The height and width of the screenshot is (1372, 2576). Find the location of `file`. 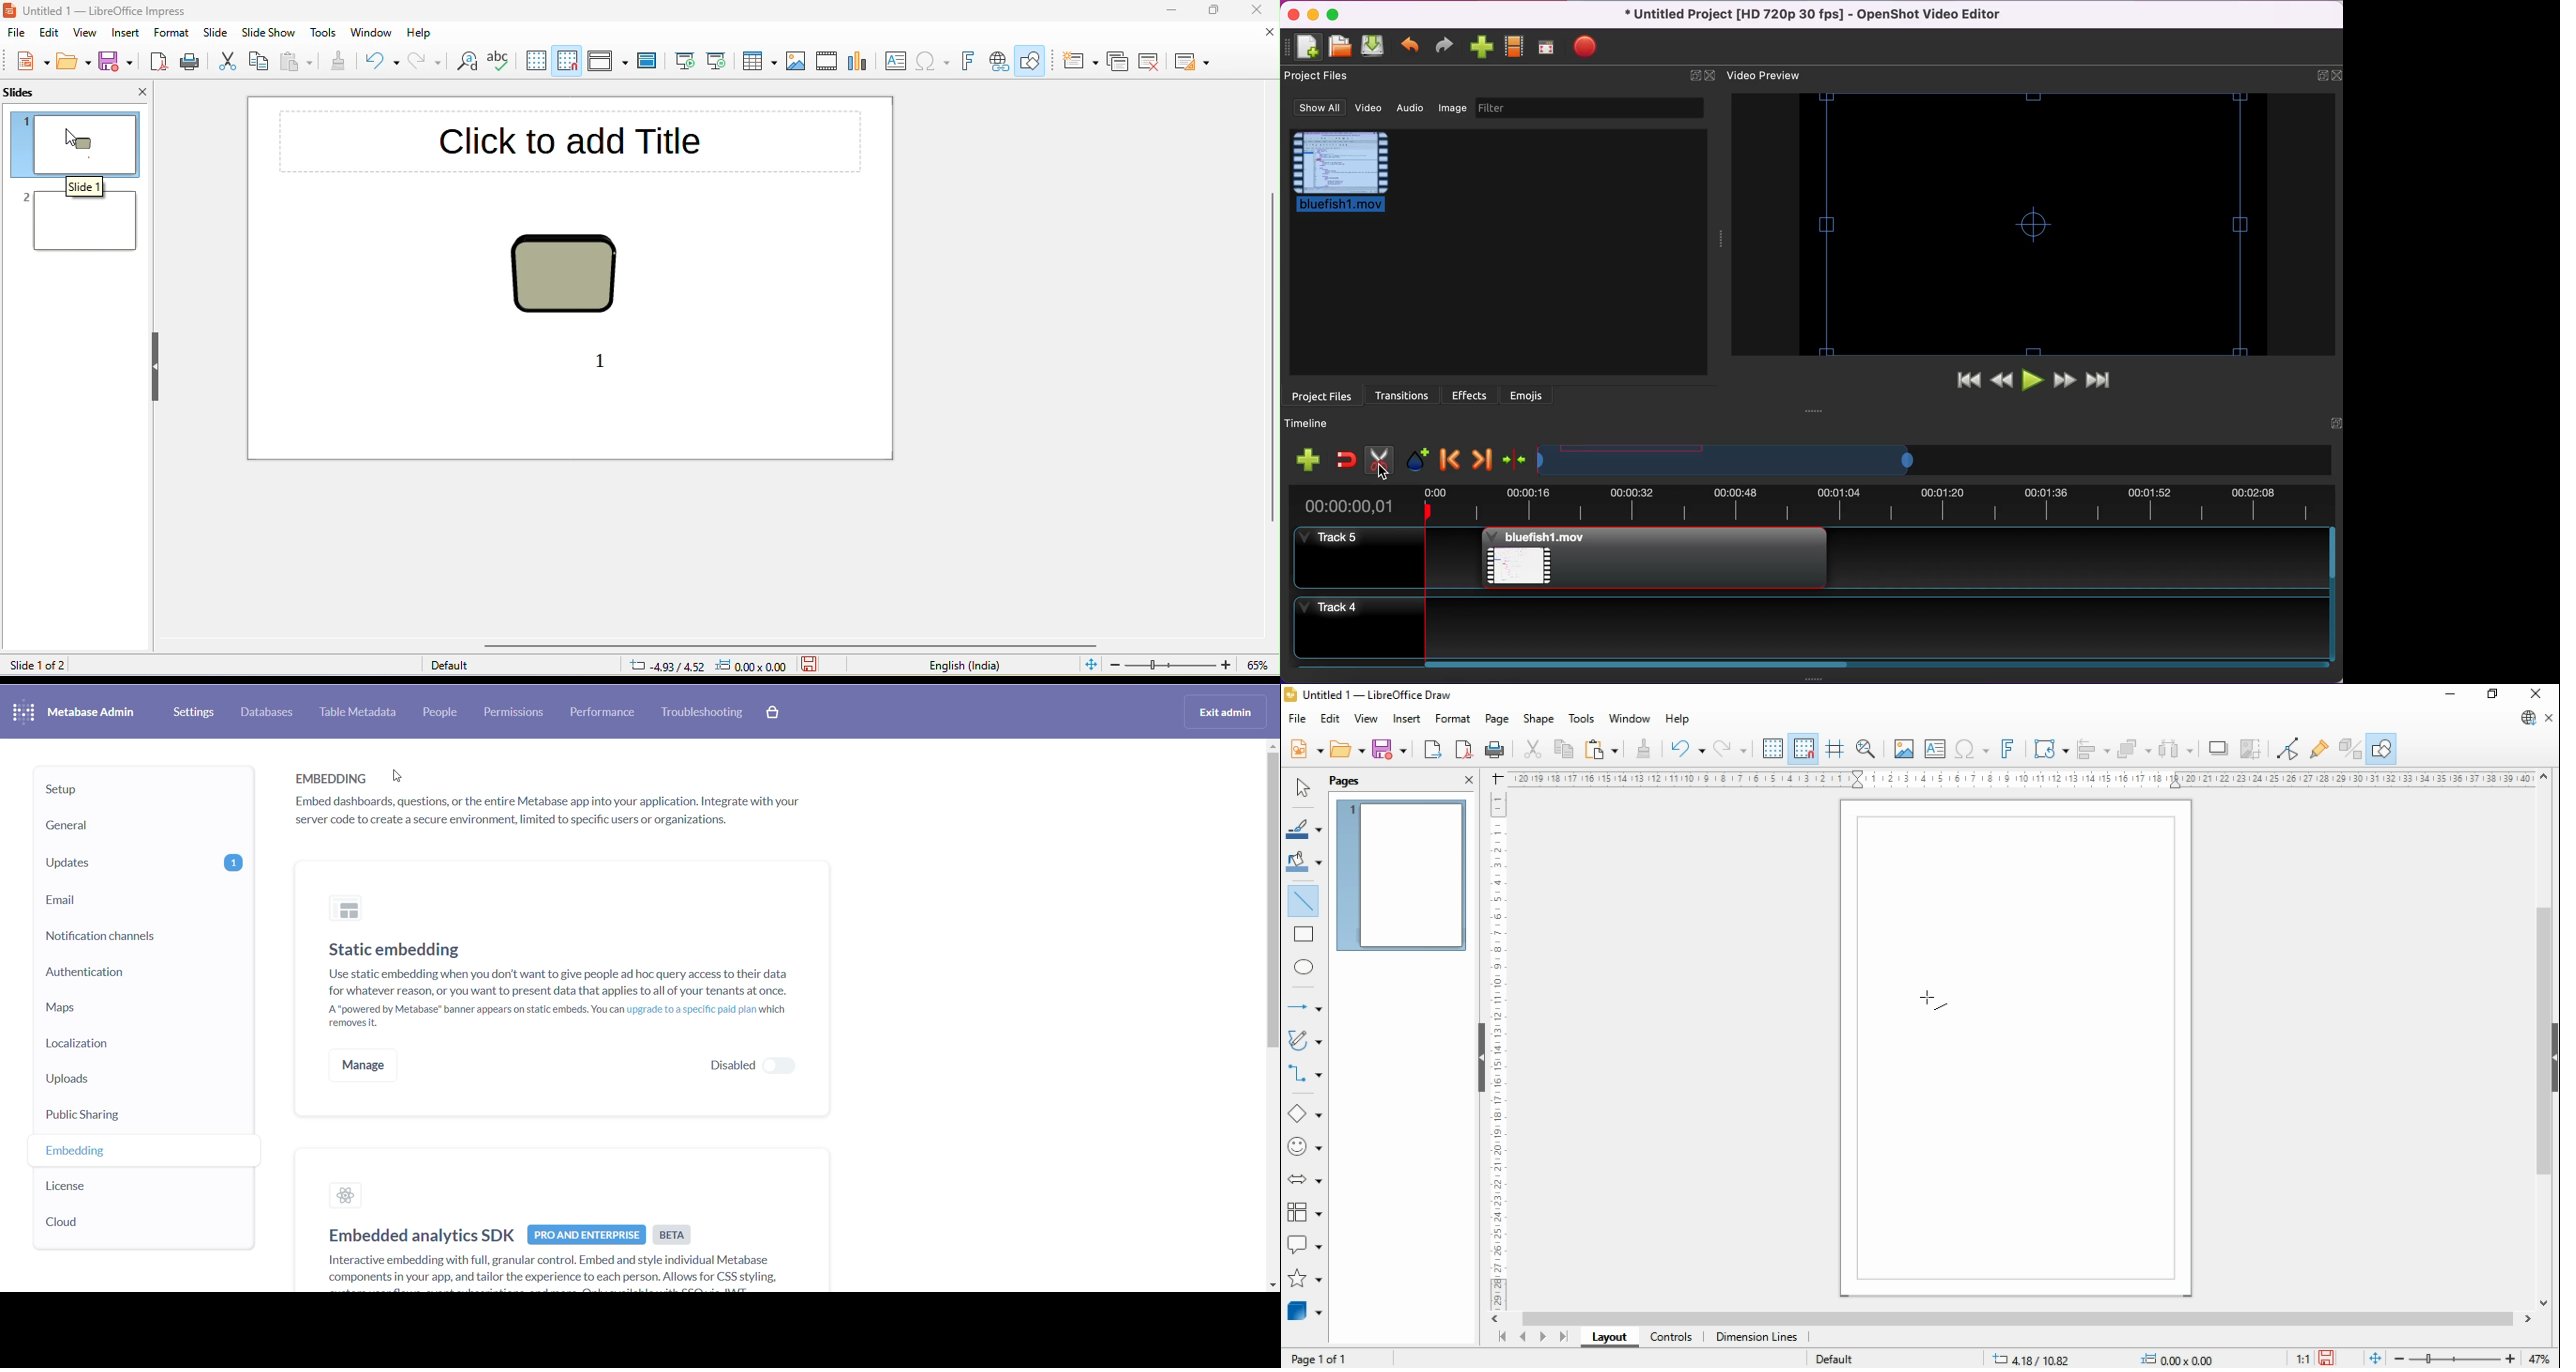

file is located at coordinates (18, 34).